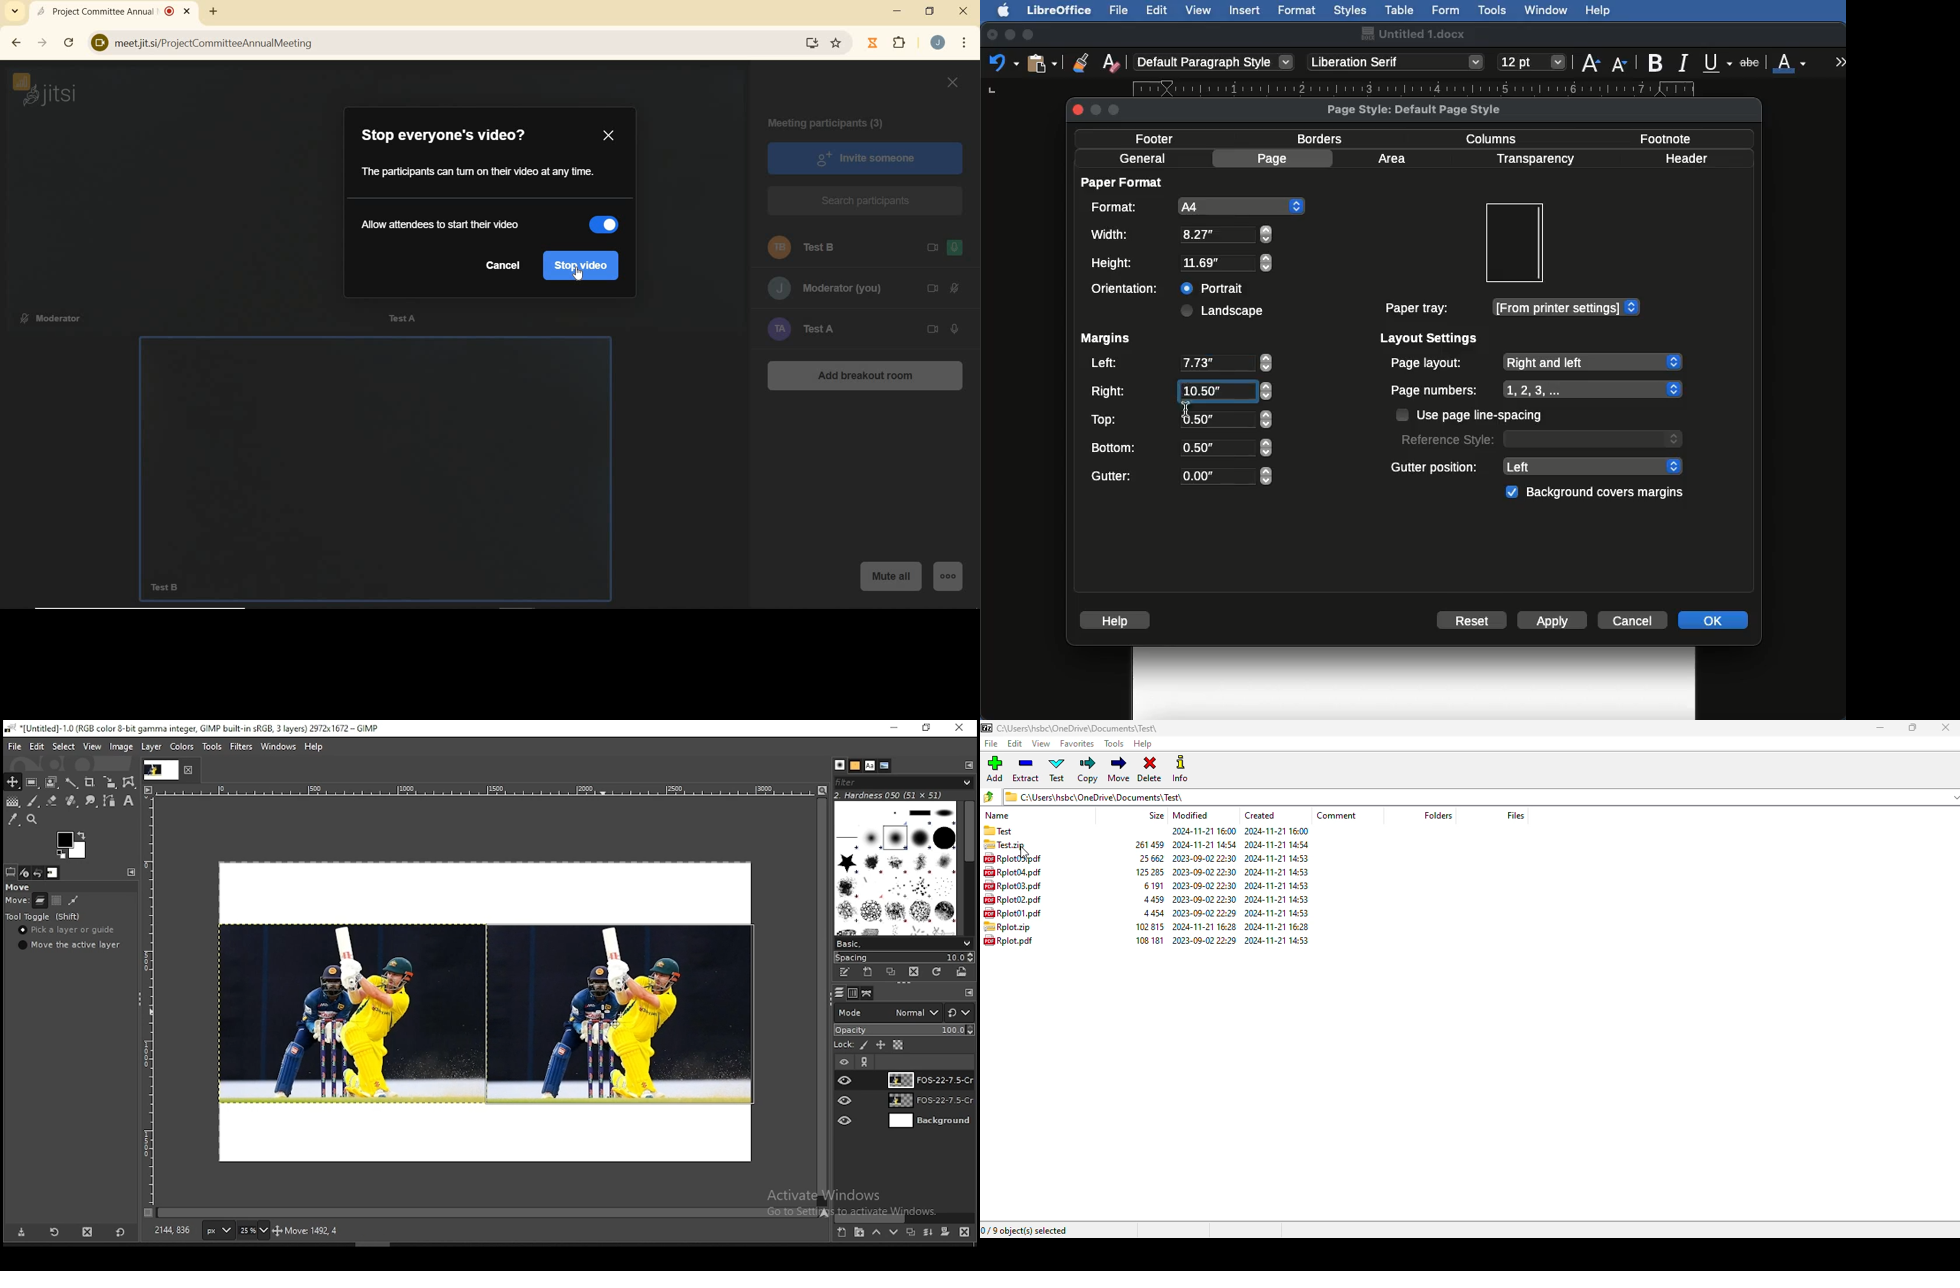  I want to click on test, so click(1057, 770).